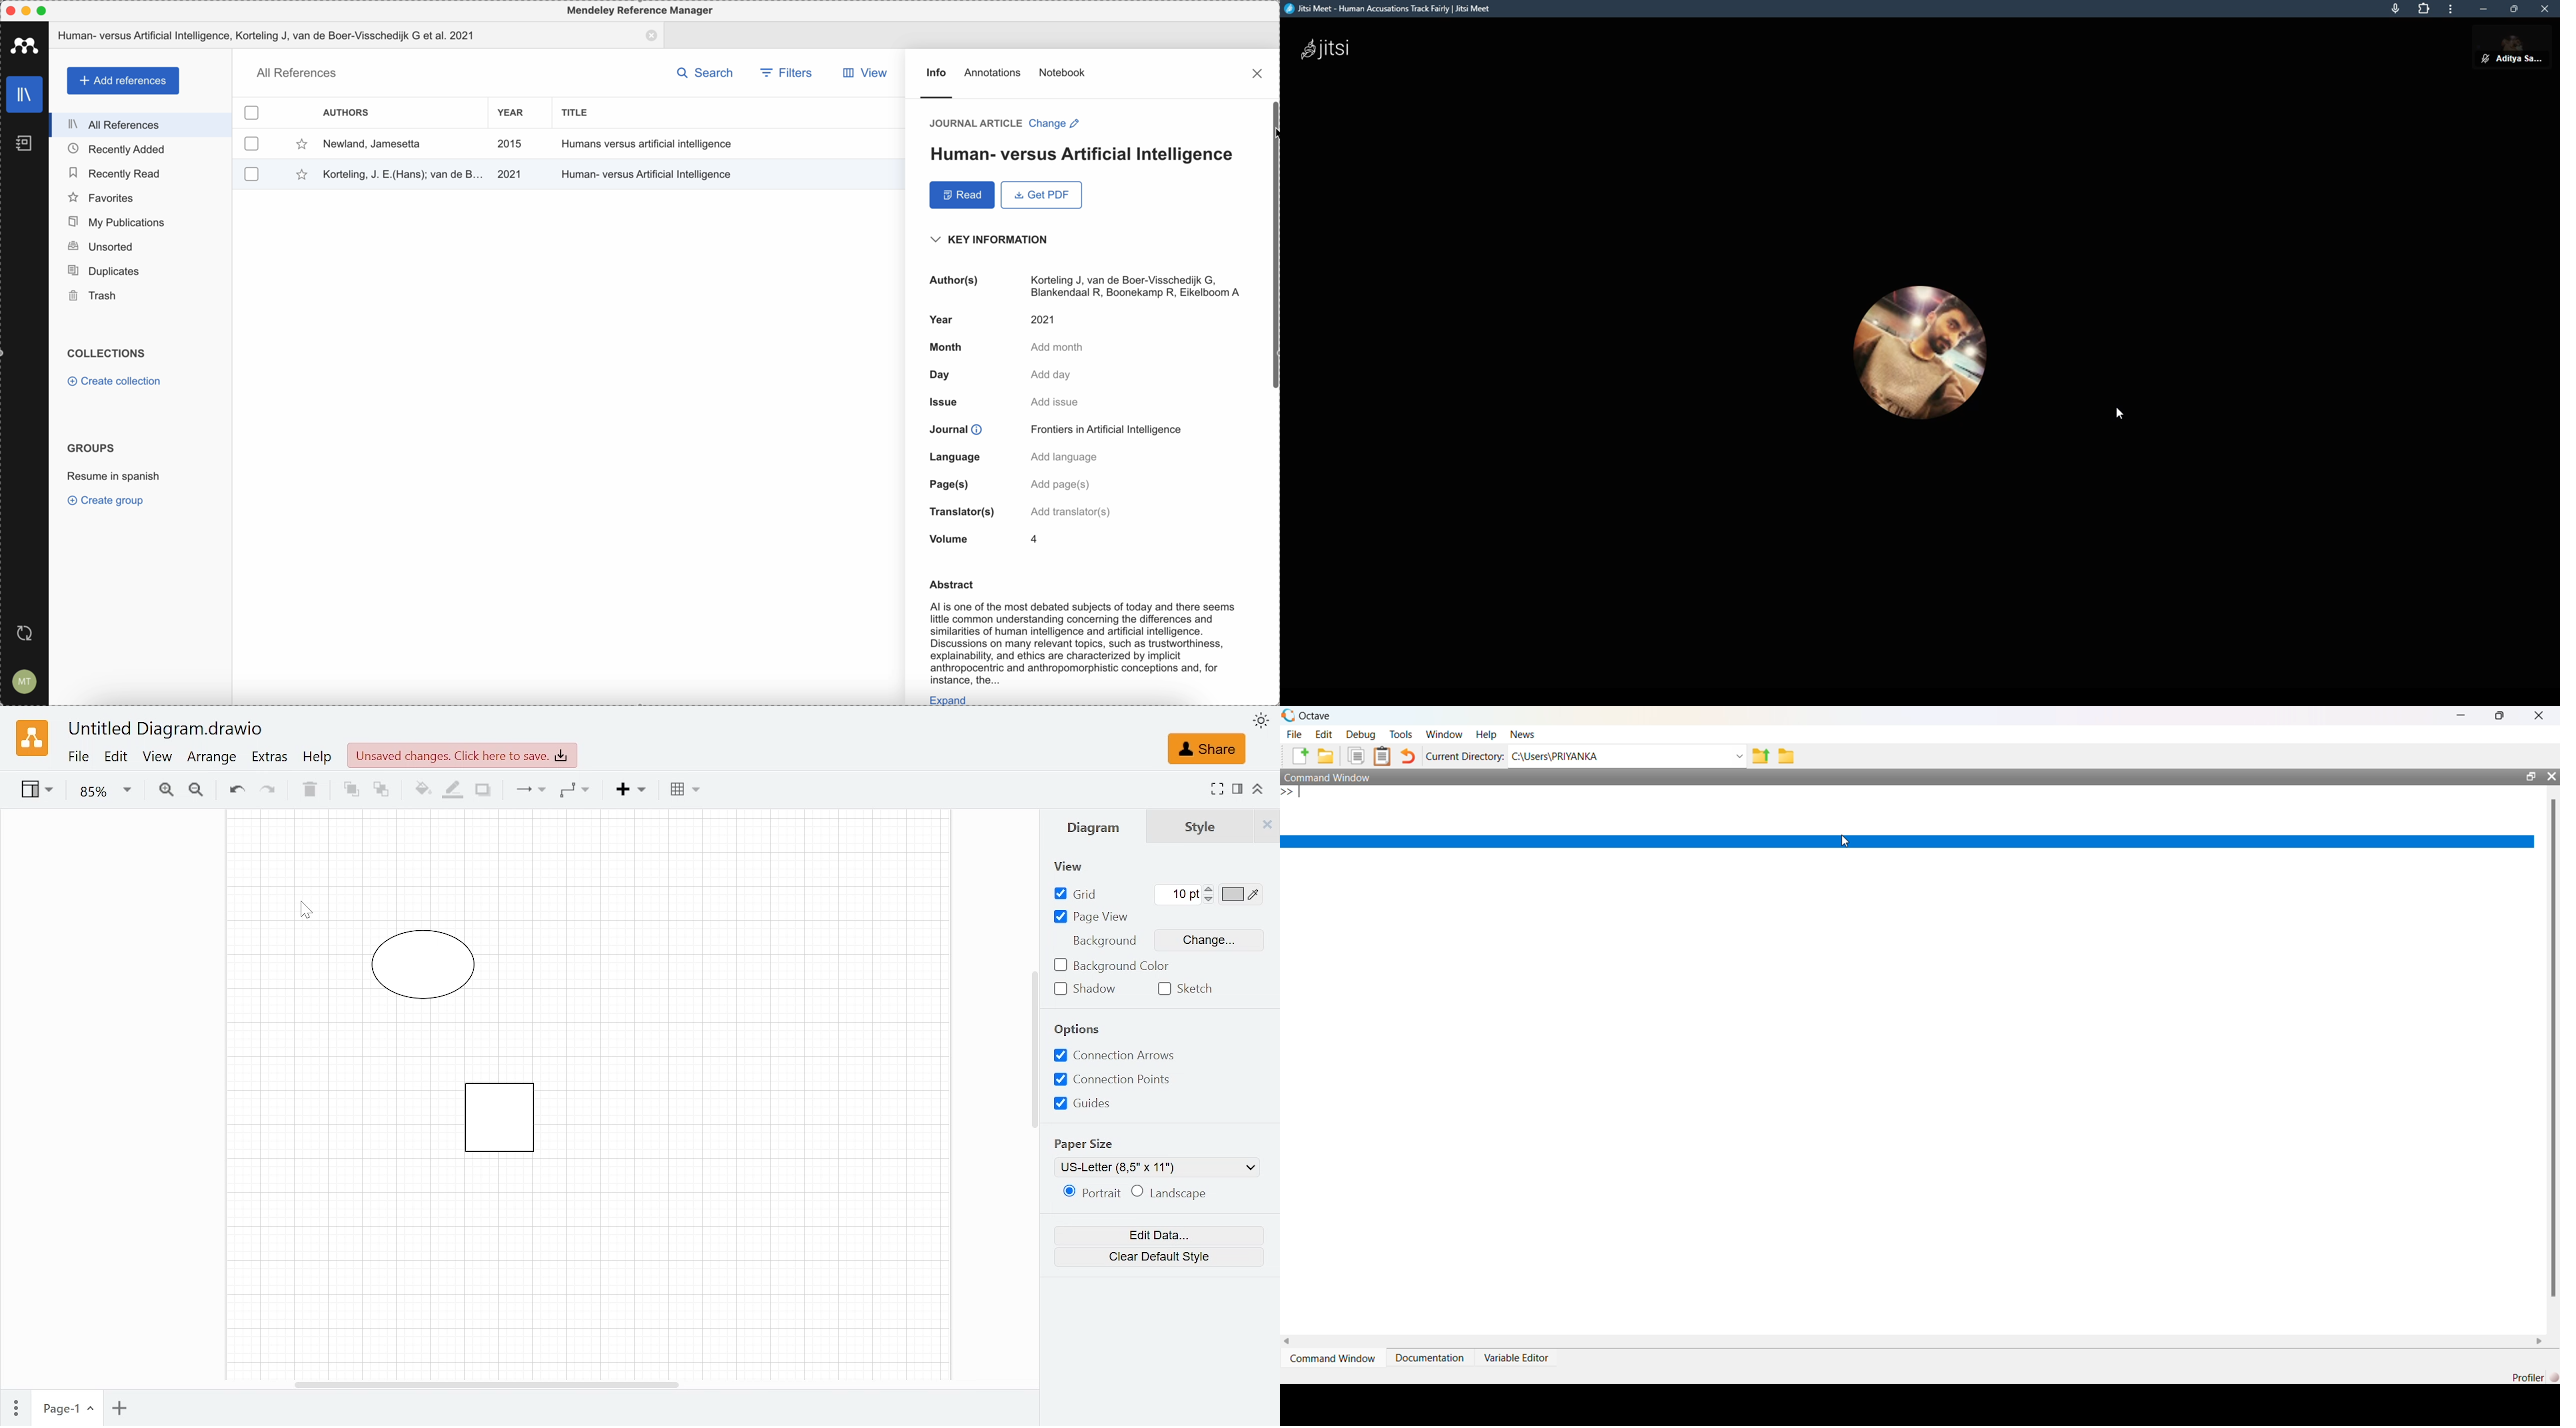 The height and width of the screenshot is (1428, 2576). Describe the element at coordinates (953, 585) in the screenshot. I see `abstract` at that location.